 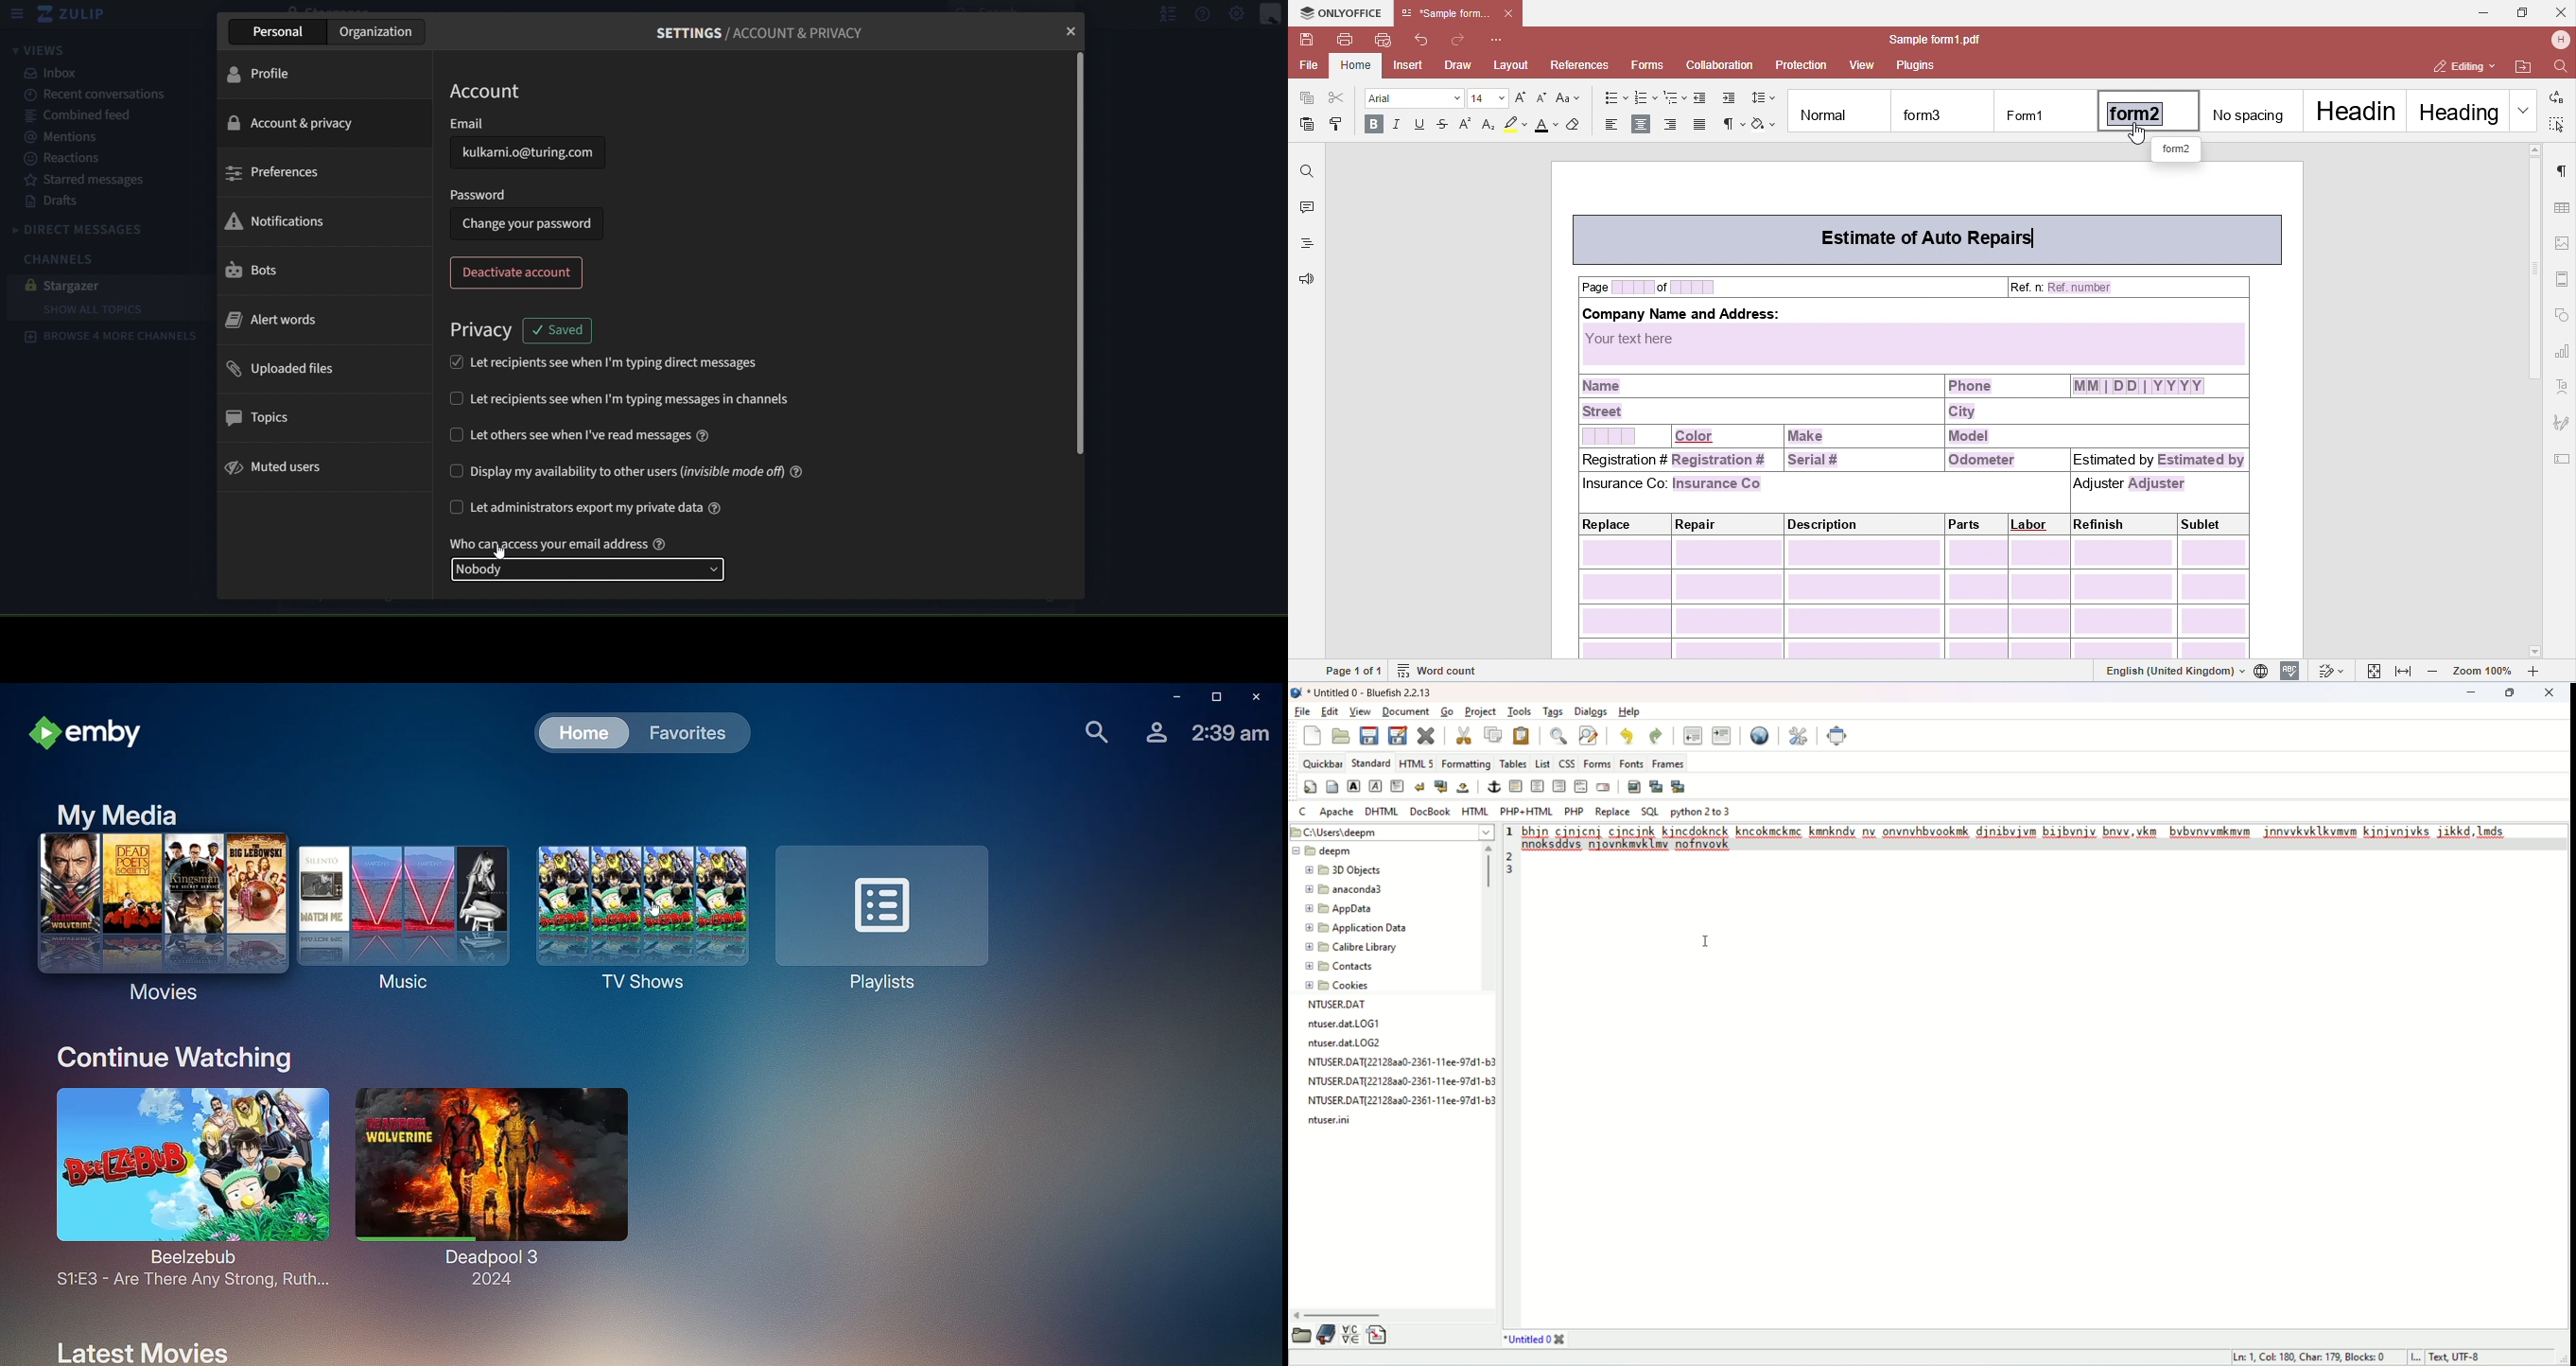 I want to click on email, so click(x=1605, y=787).